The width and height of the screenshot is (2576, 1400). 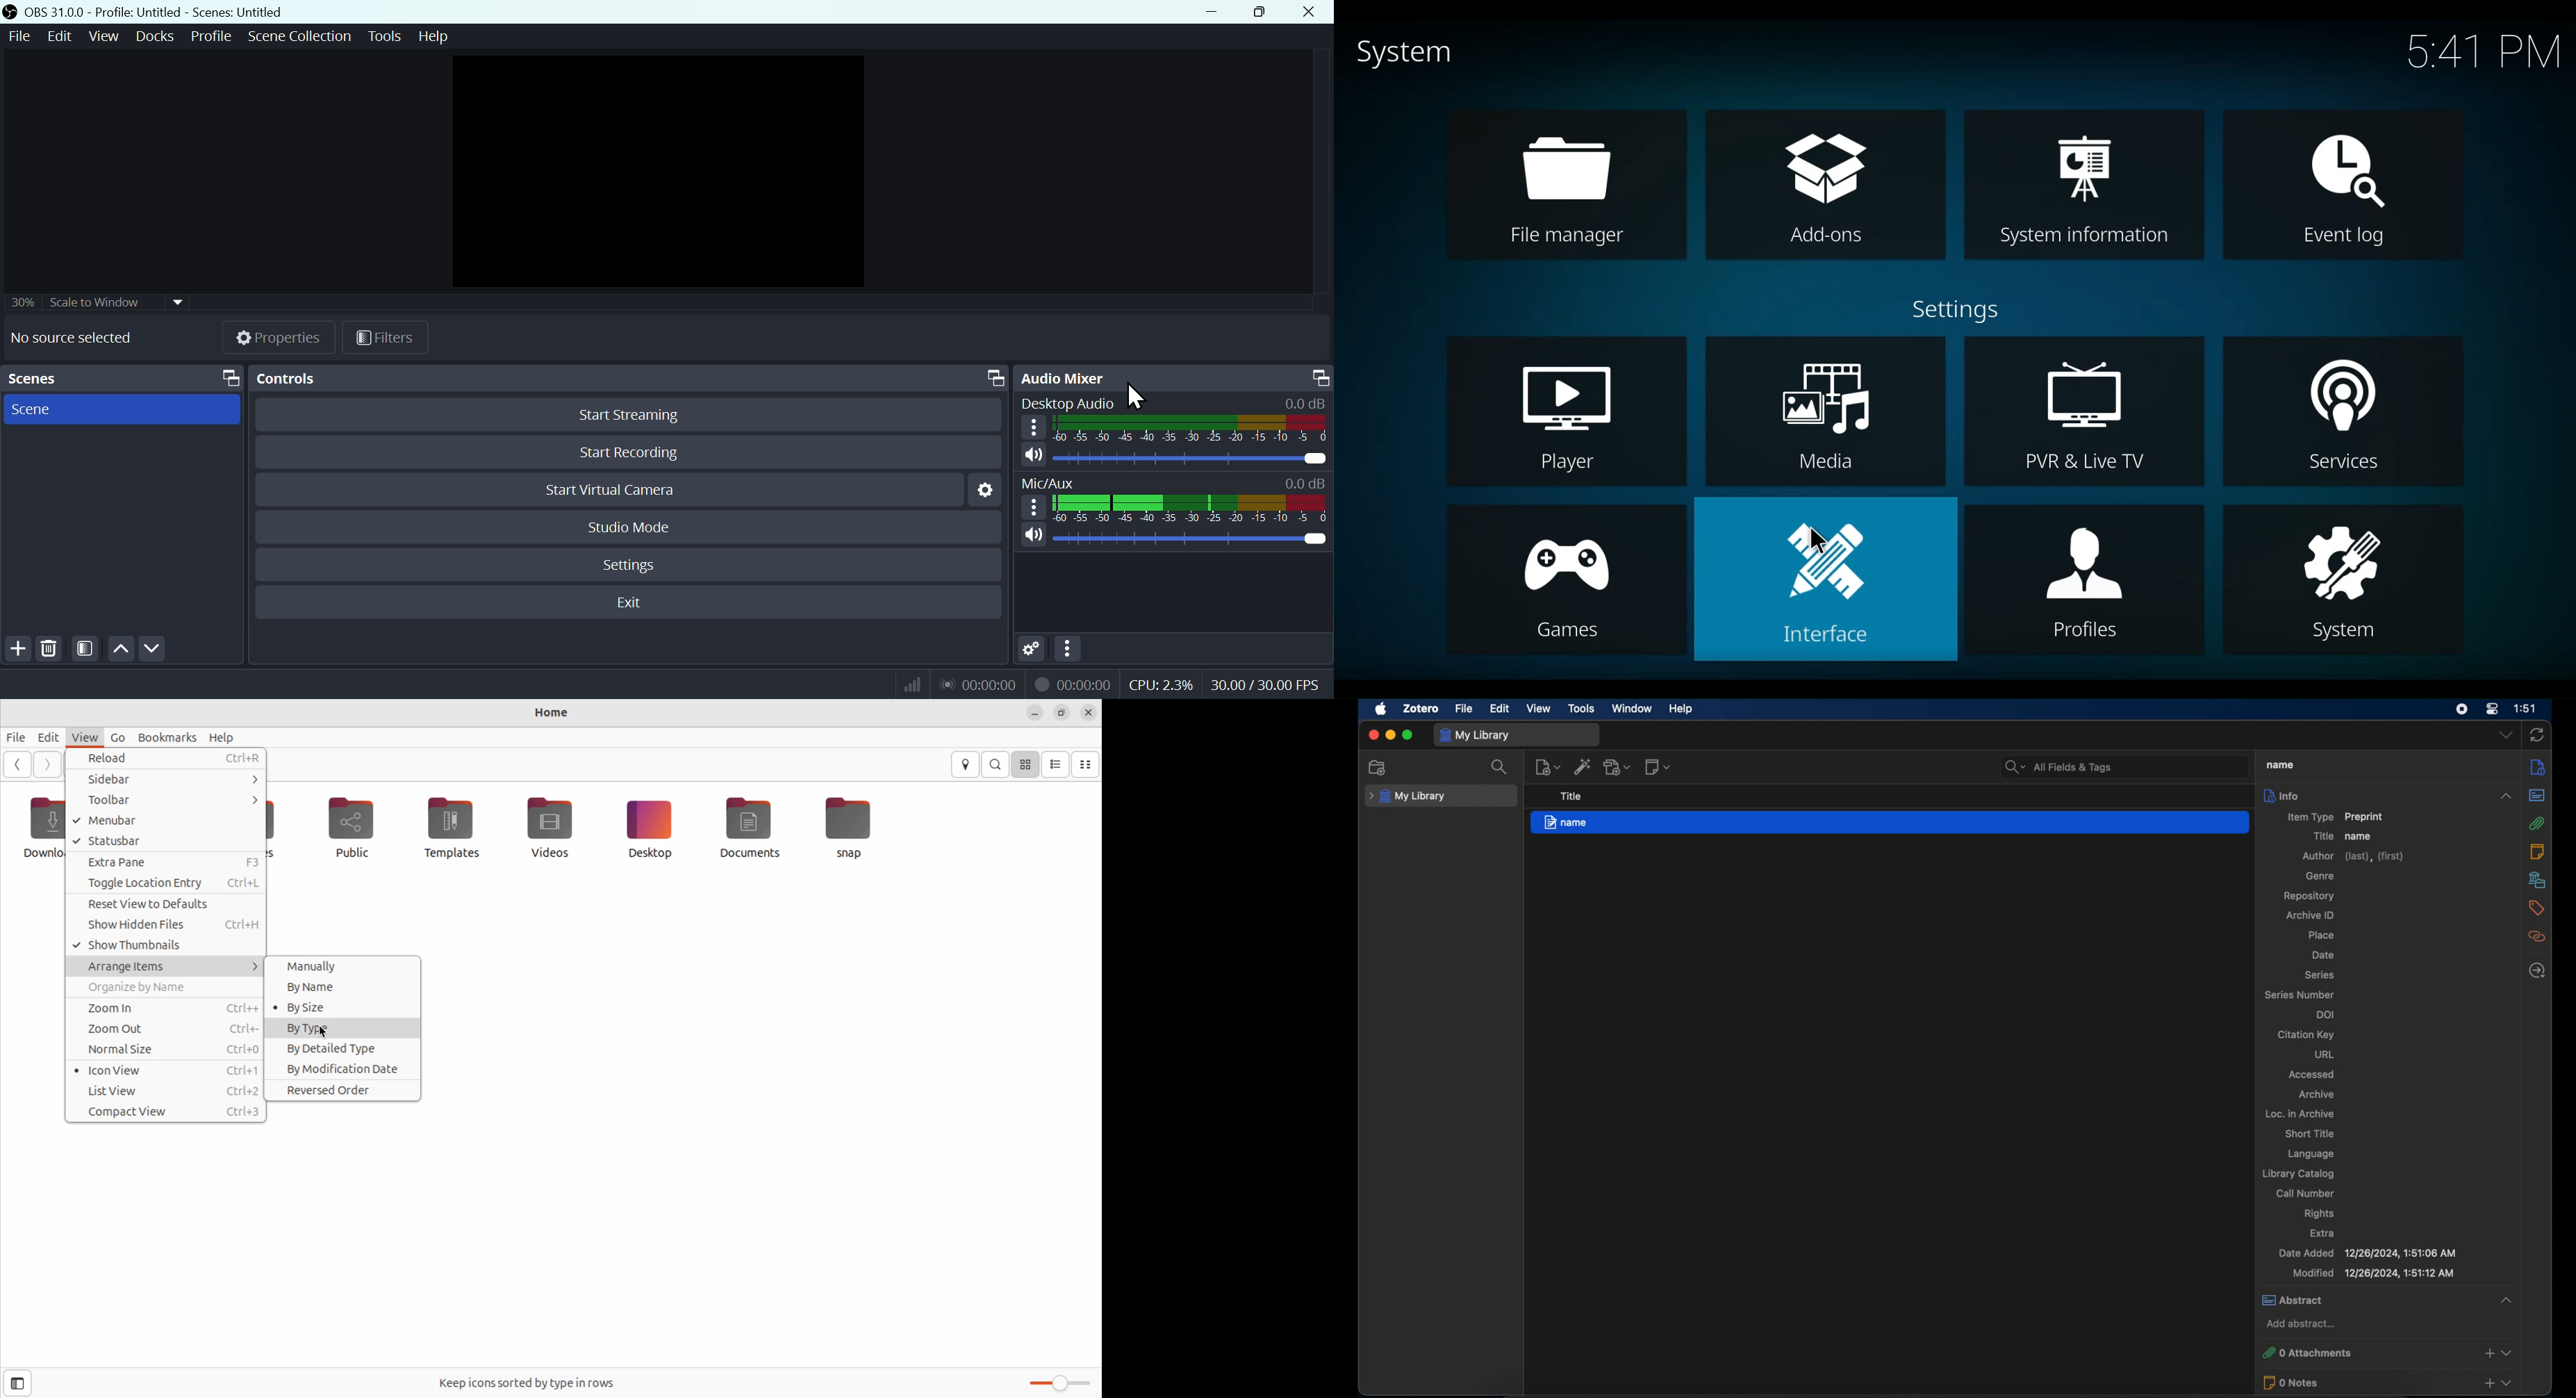 What do you see at coordinates (435, 35) in the screenshot?
I see `help` at bounding box center [435, 35].